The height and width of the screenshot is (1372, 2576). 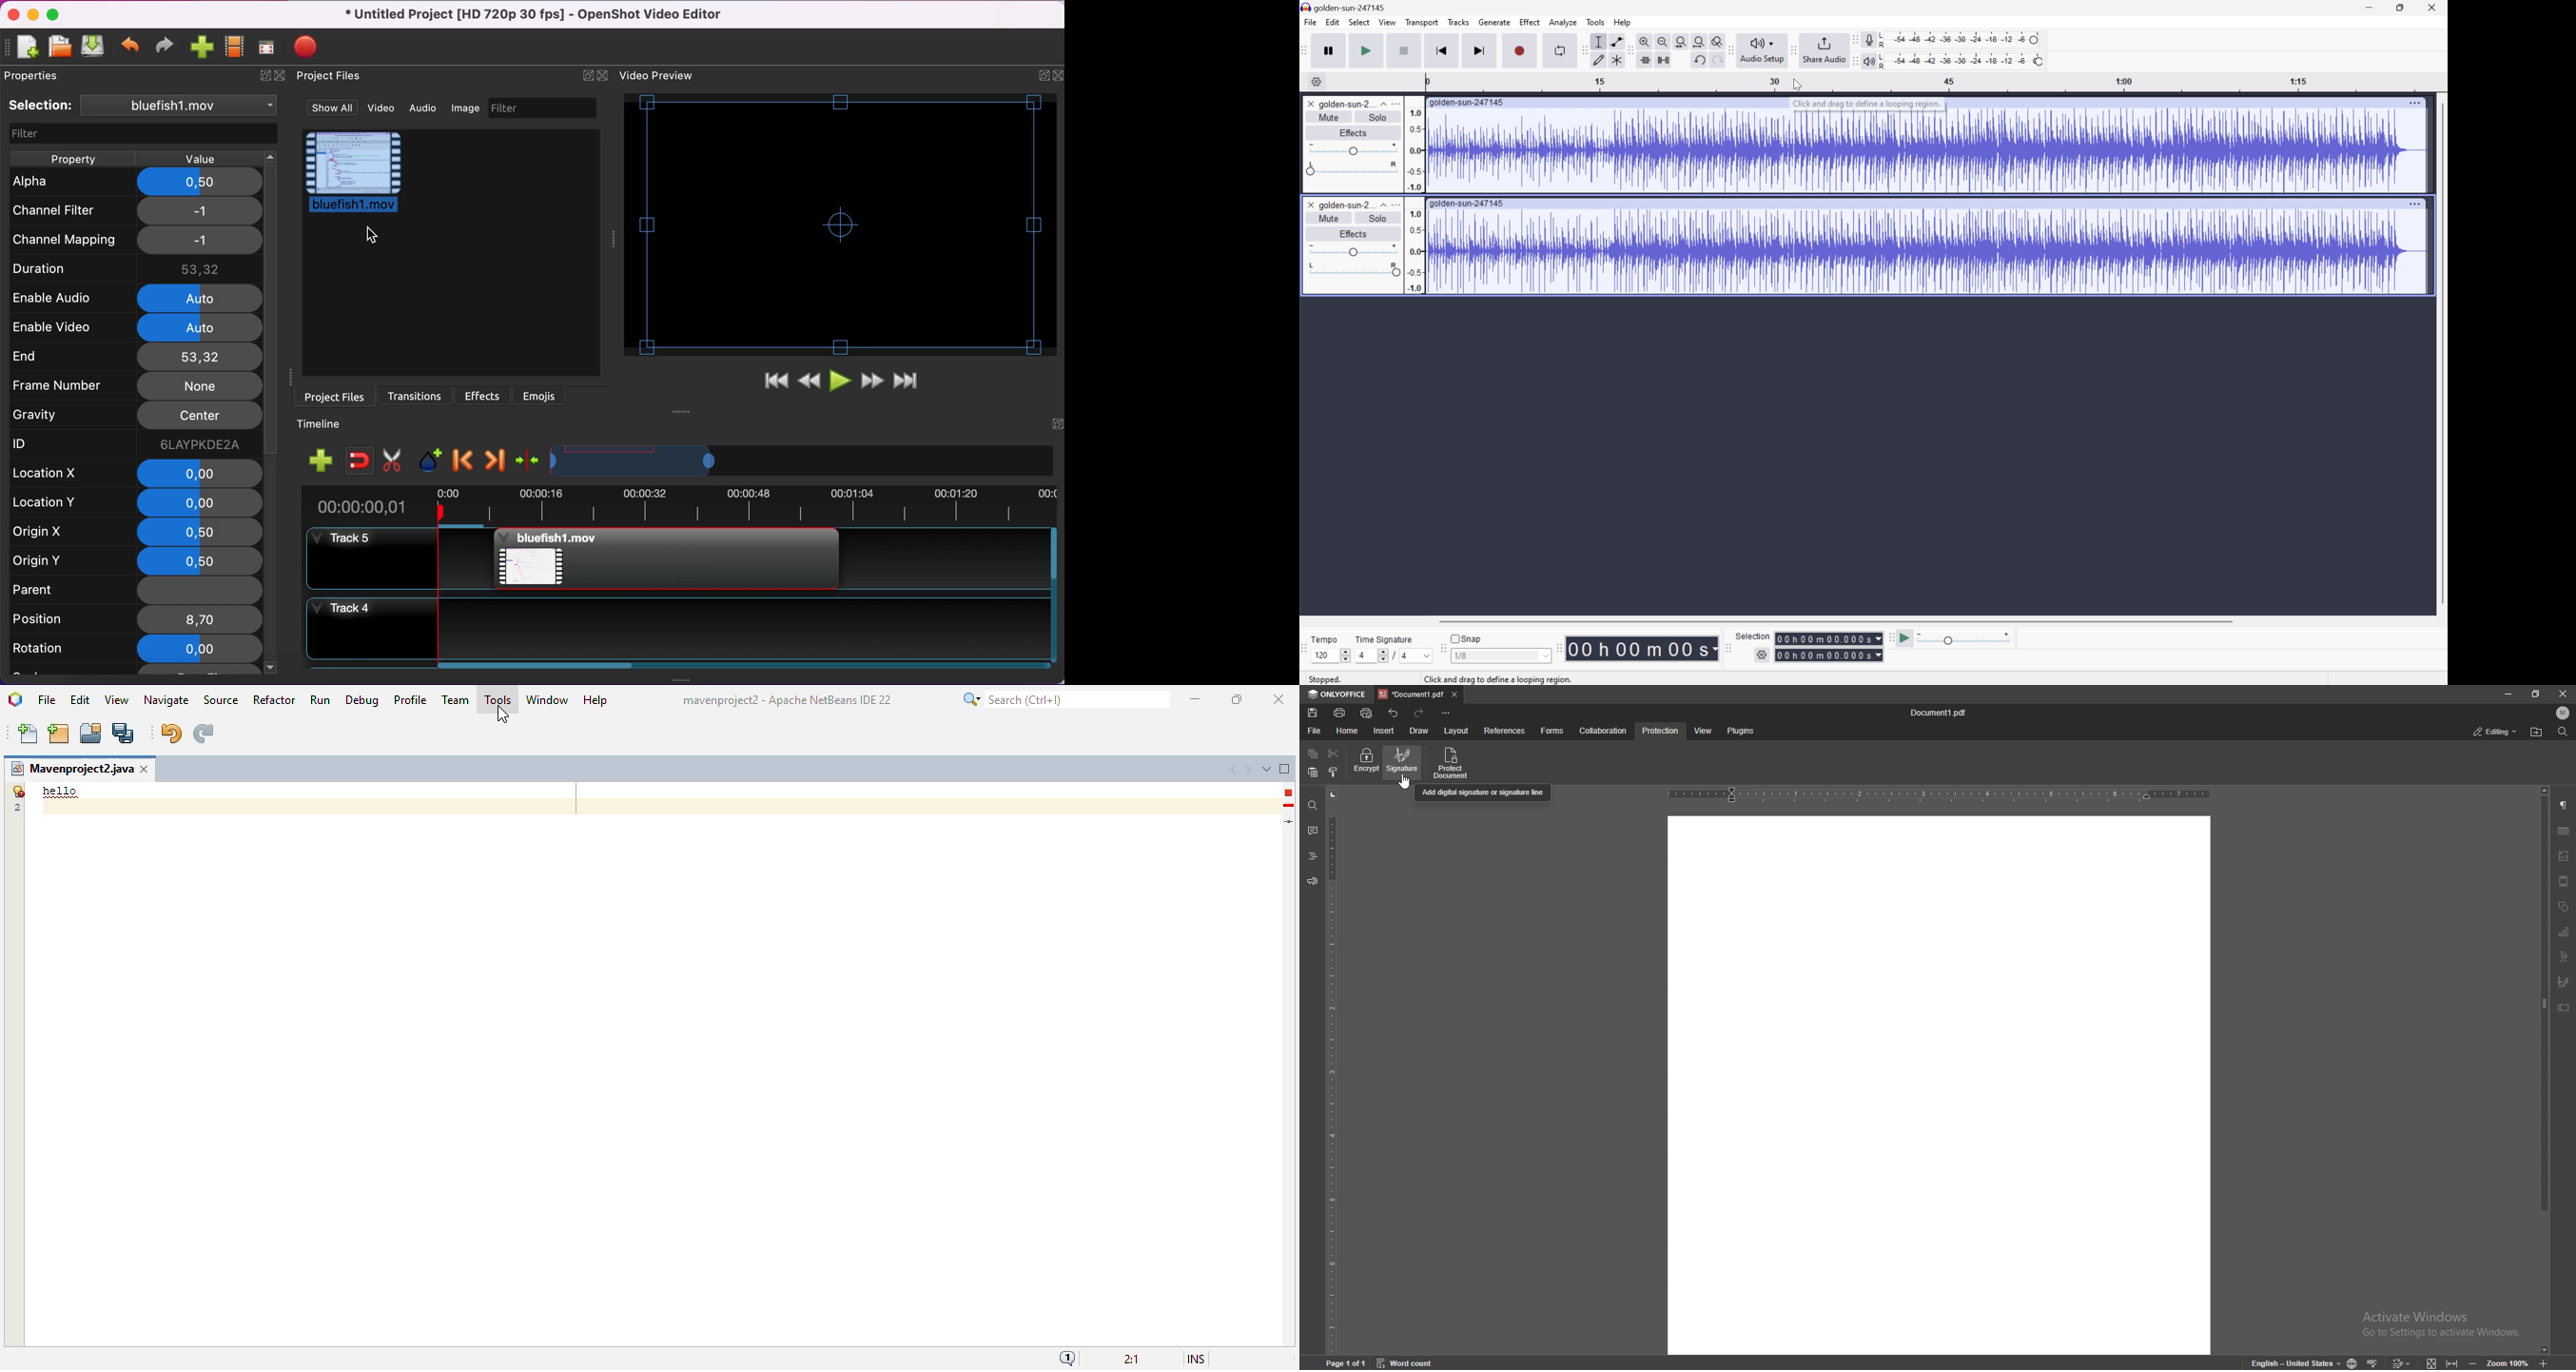 What do you see at coordinates (1522, 51) in the screenshot?
I see `Record / Record new track` at bounding box center [1522, 51].